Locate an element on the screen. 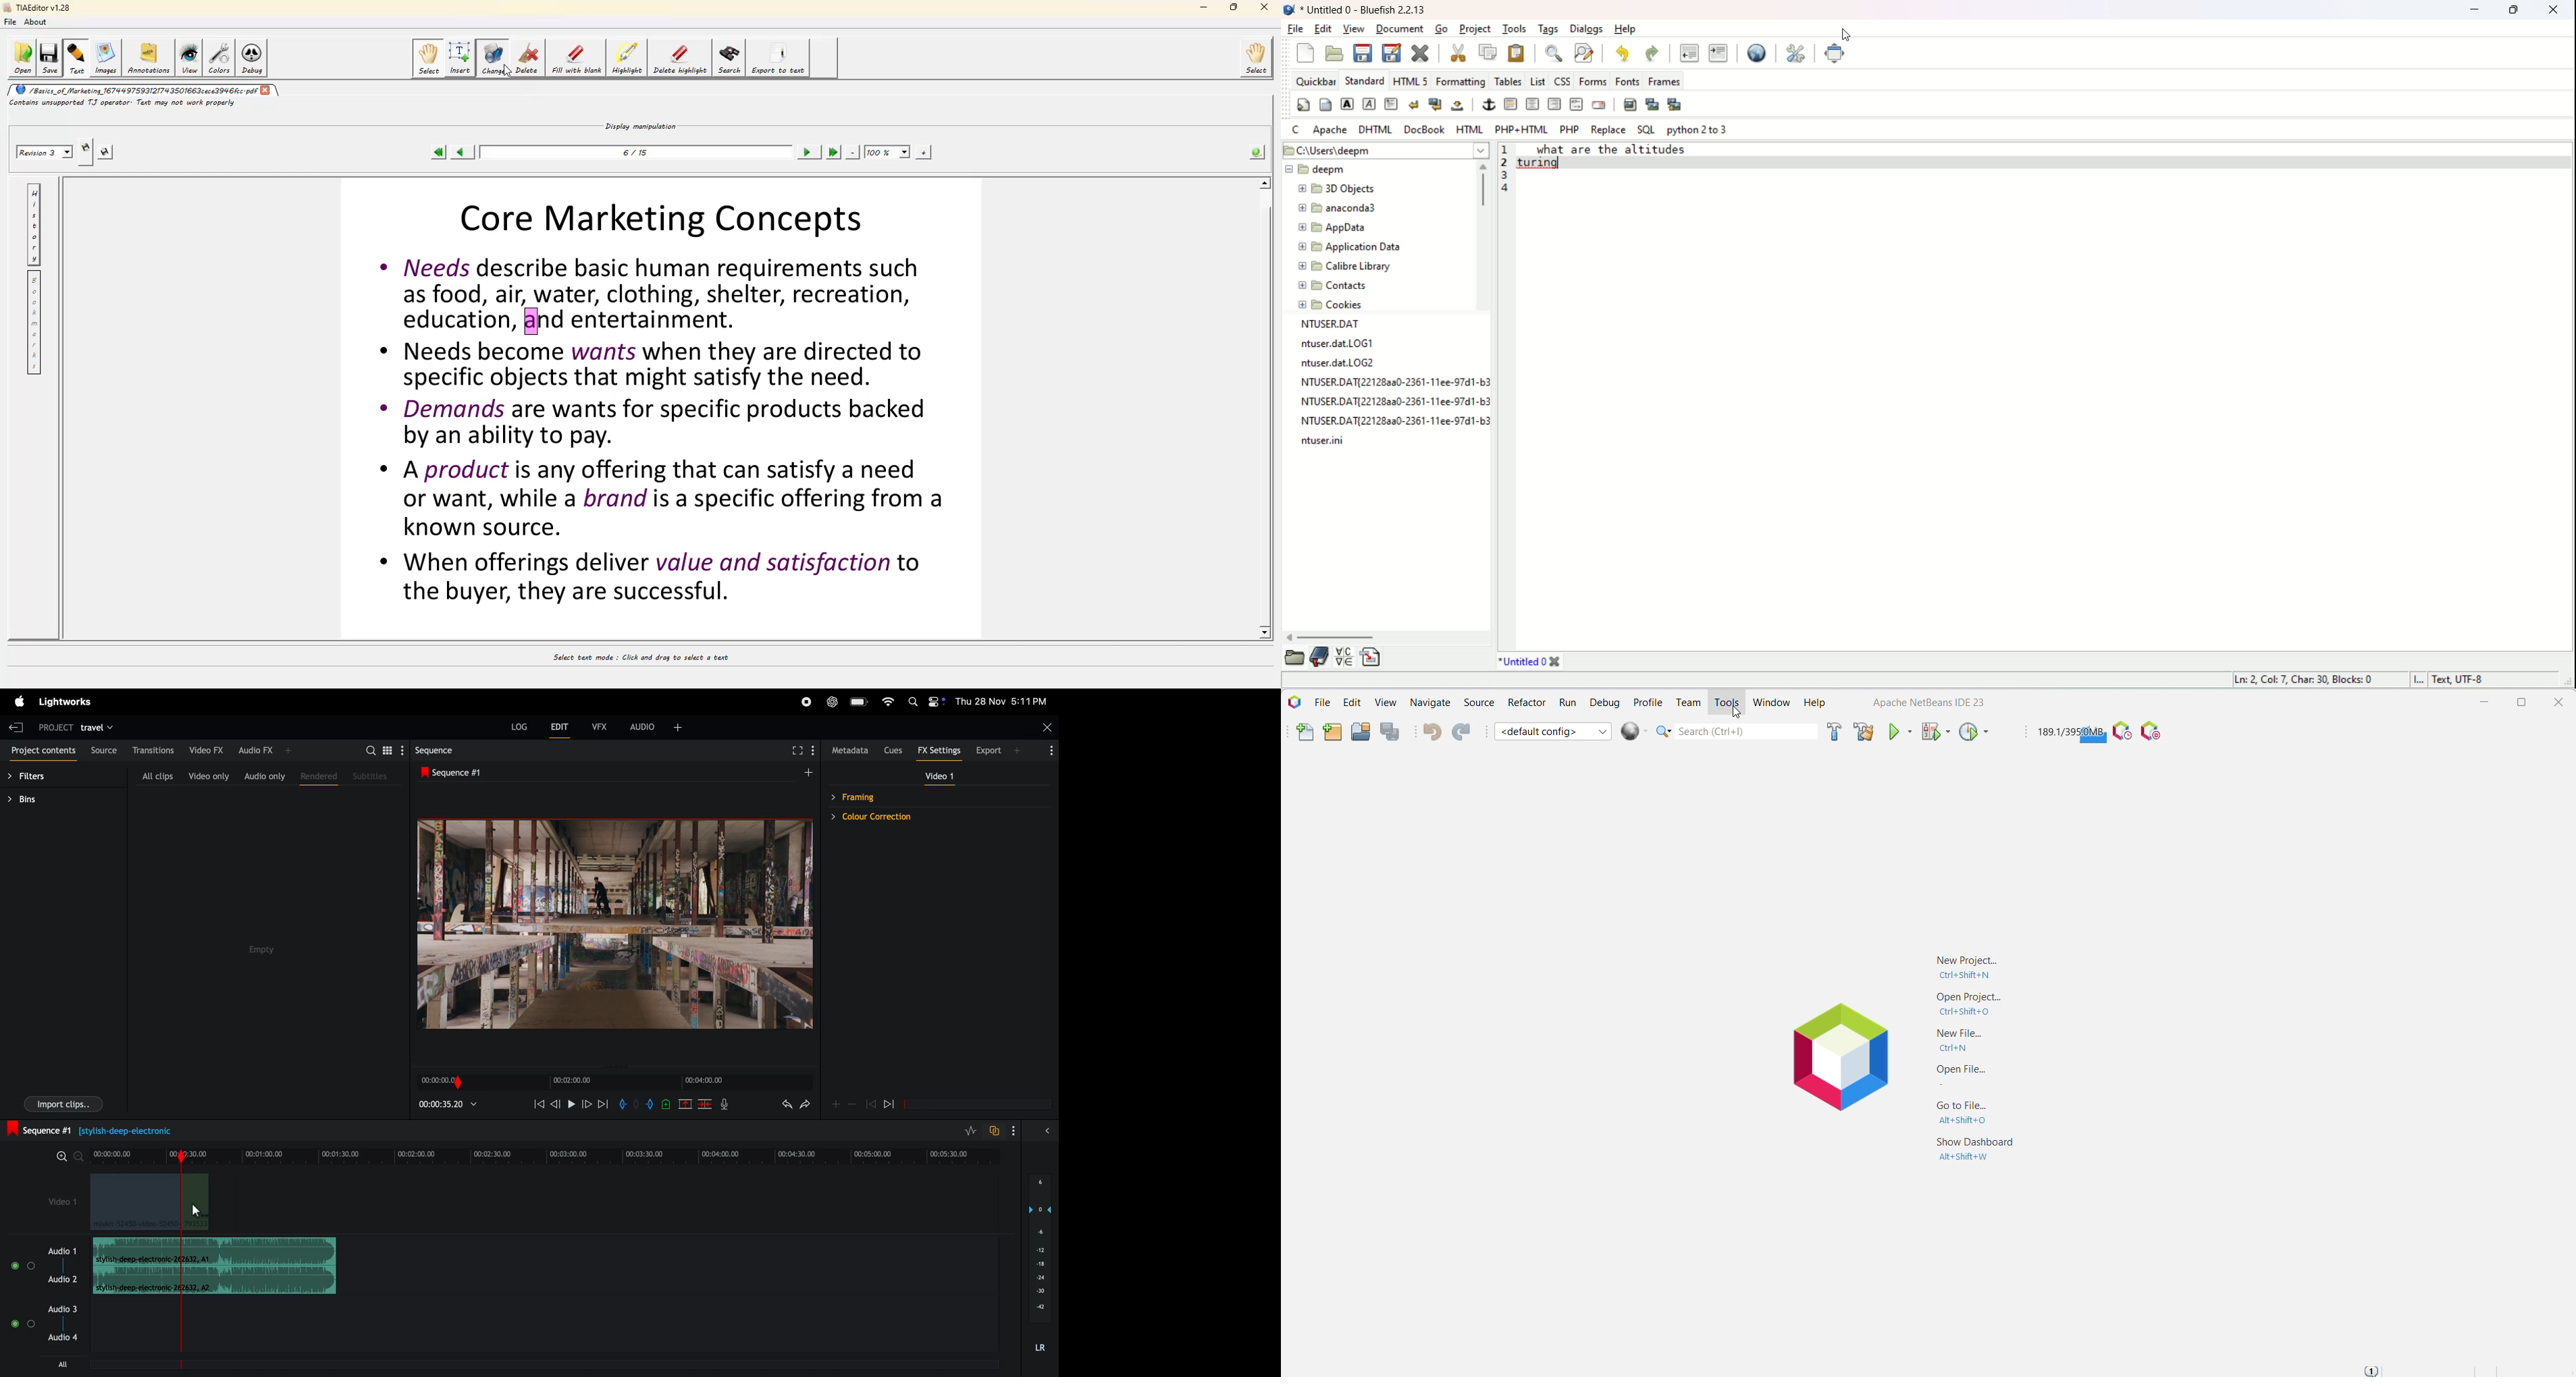 The width and height of the screenshot is (2576, 1400). dialogs is located at coordinates (1589, 30).